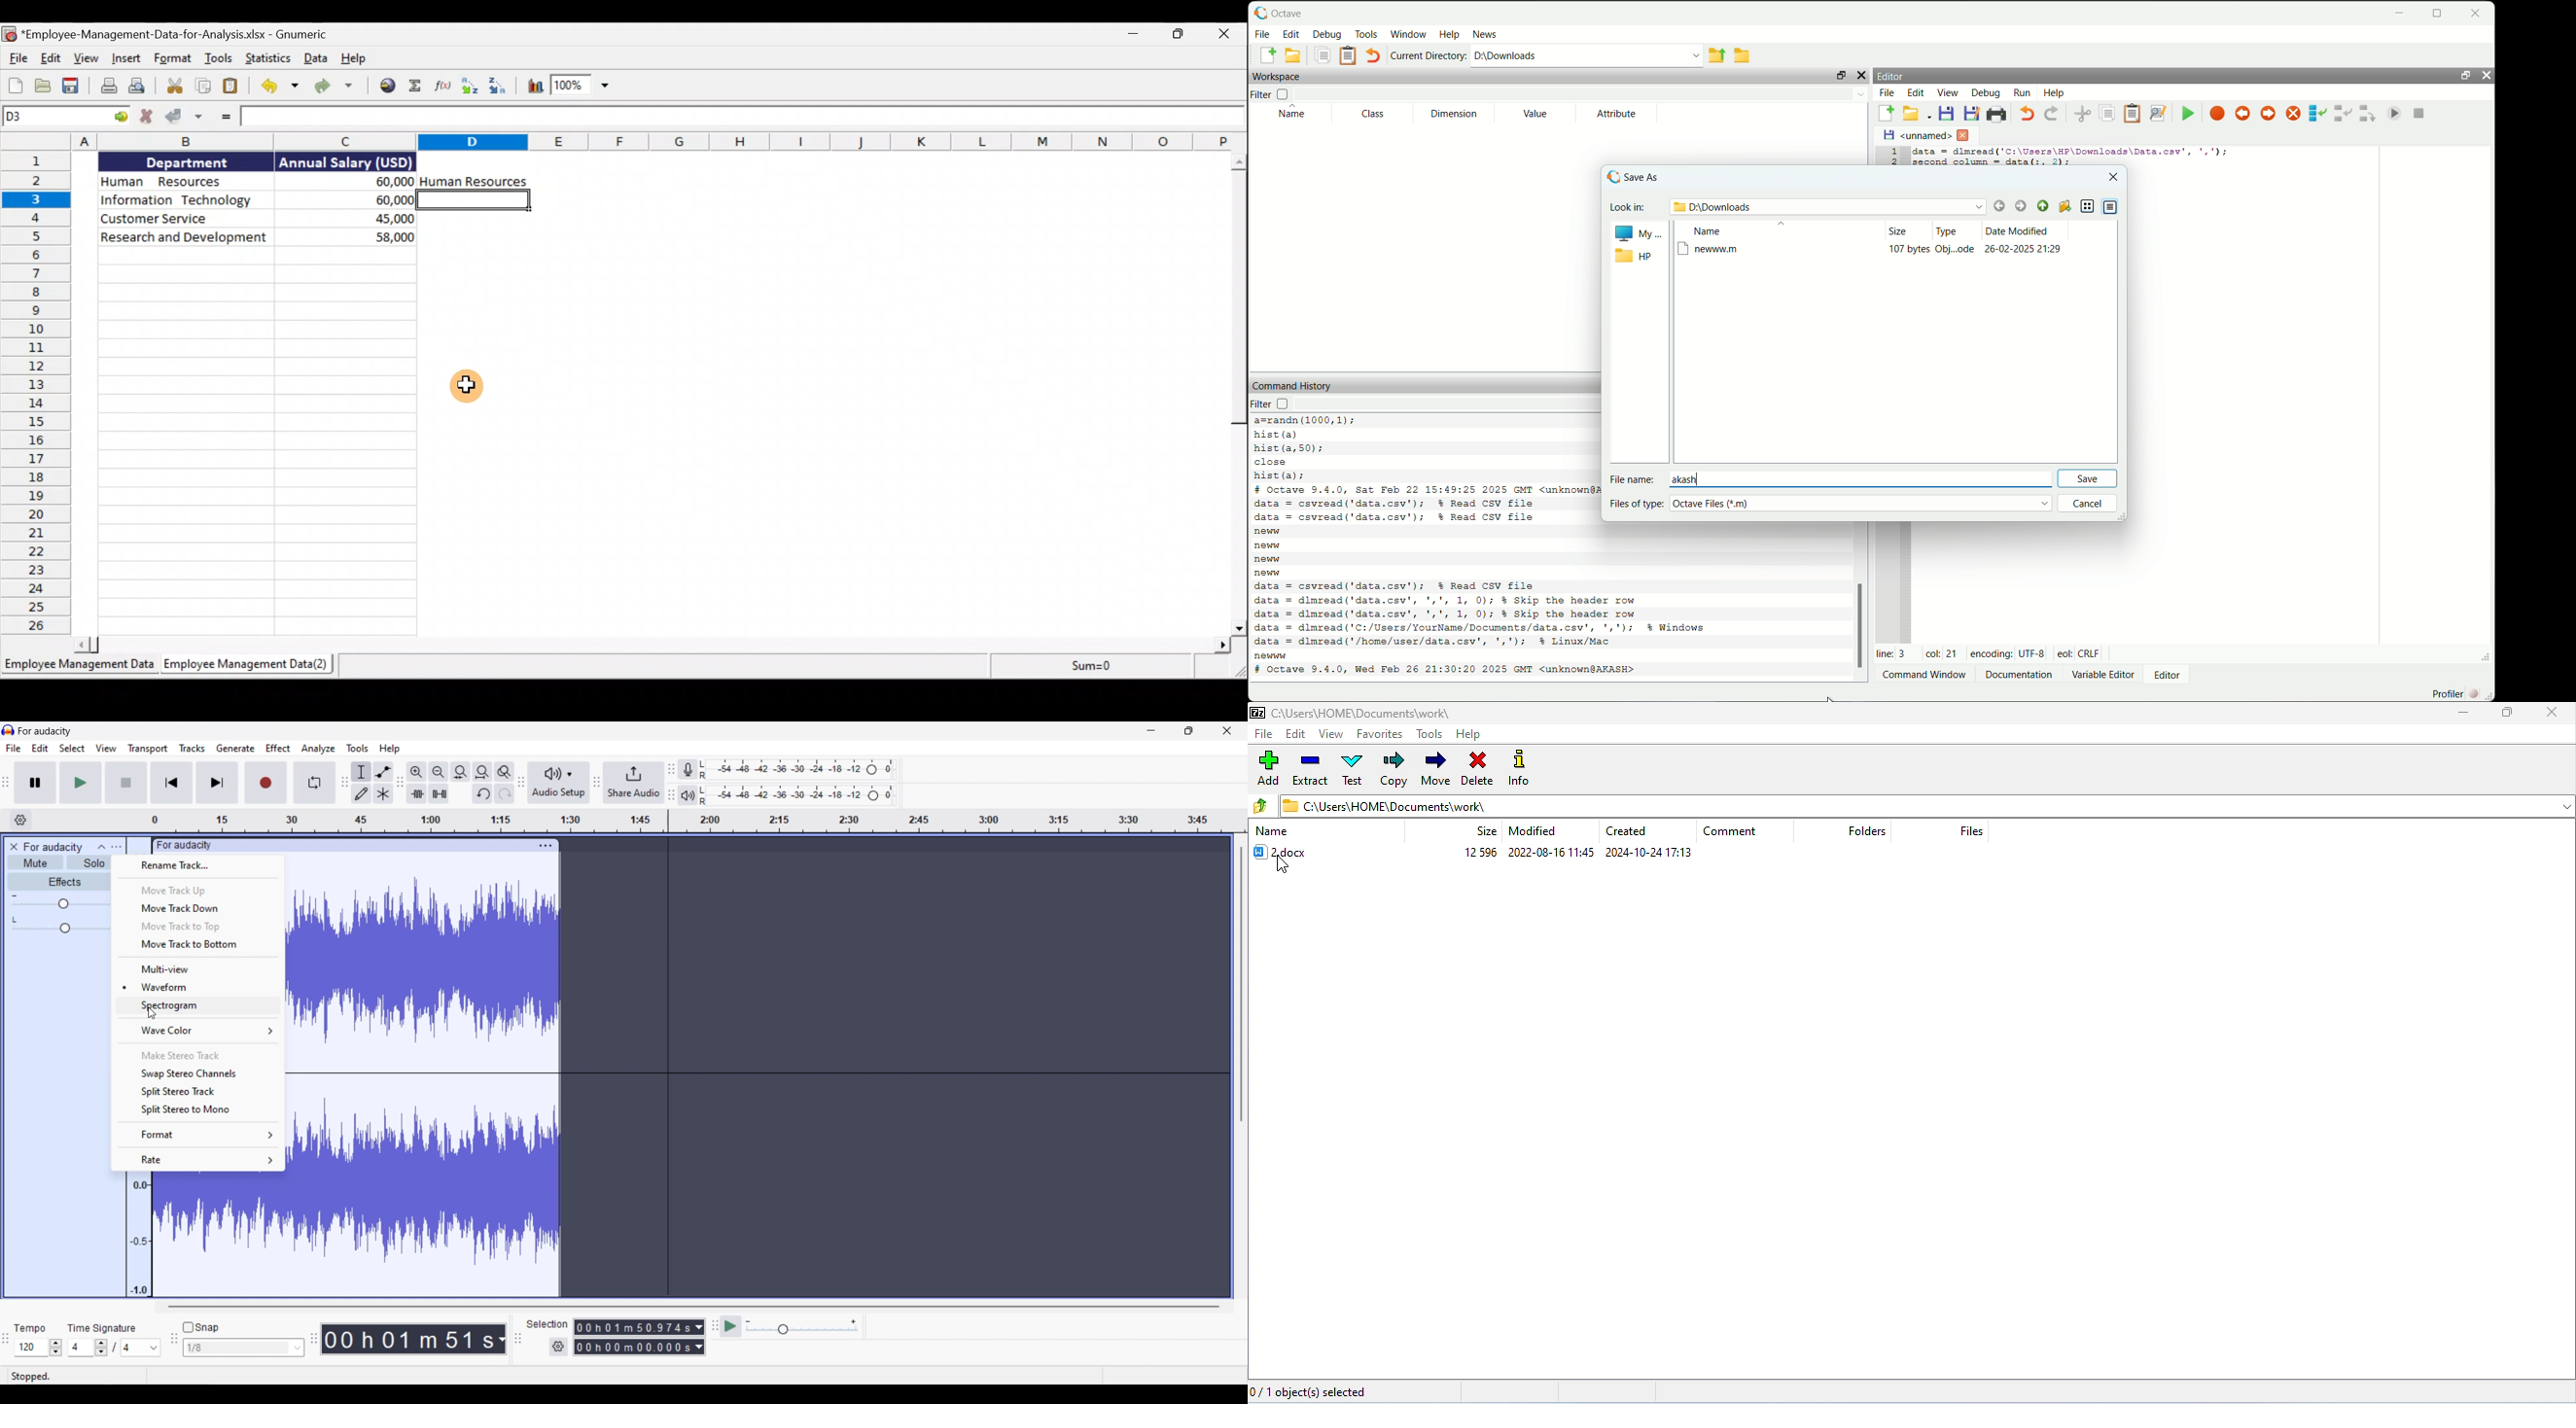  I want to click on open an existing file in editor, so click(1917, 116).